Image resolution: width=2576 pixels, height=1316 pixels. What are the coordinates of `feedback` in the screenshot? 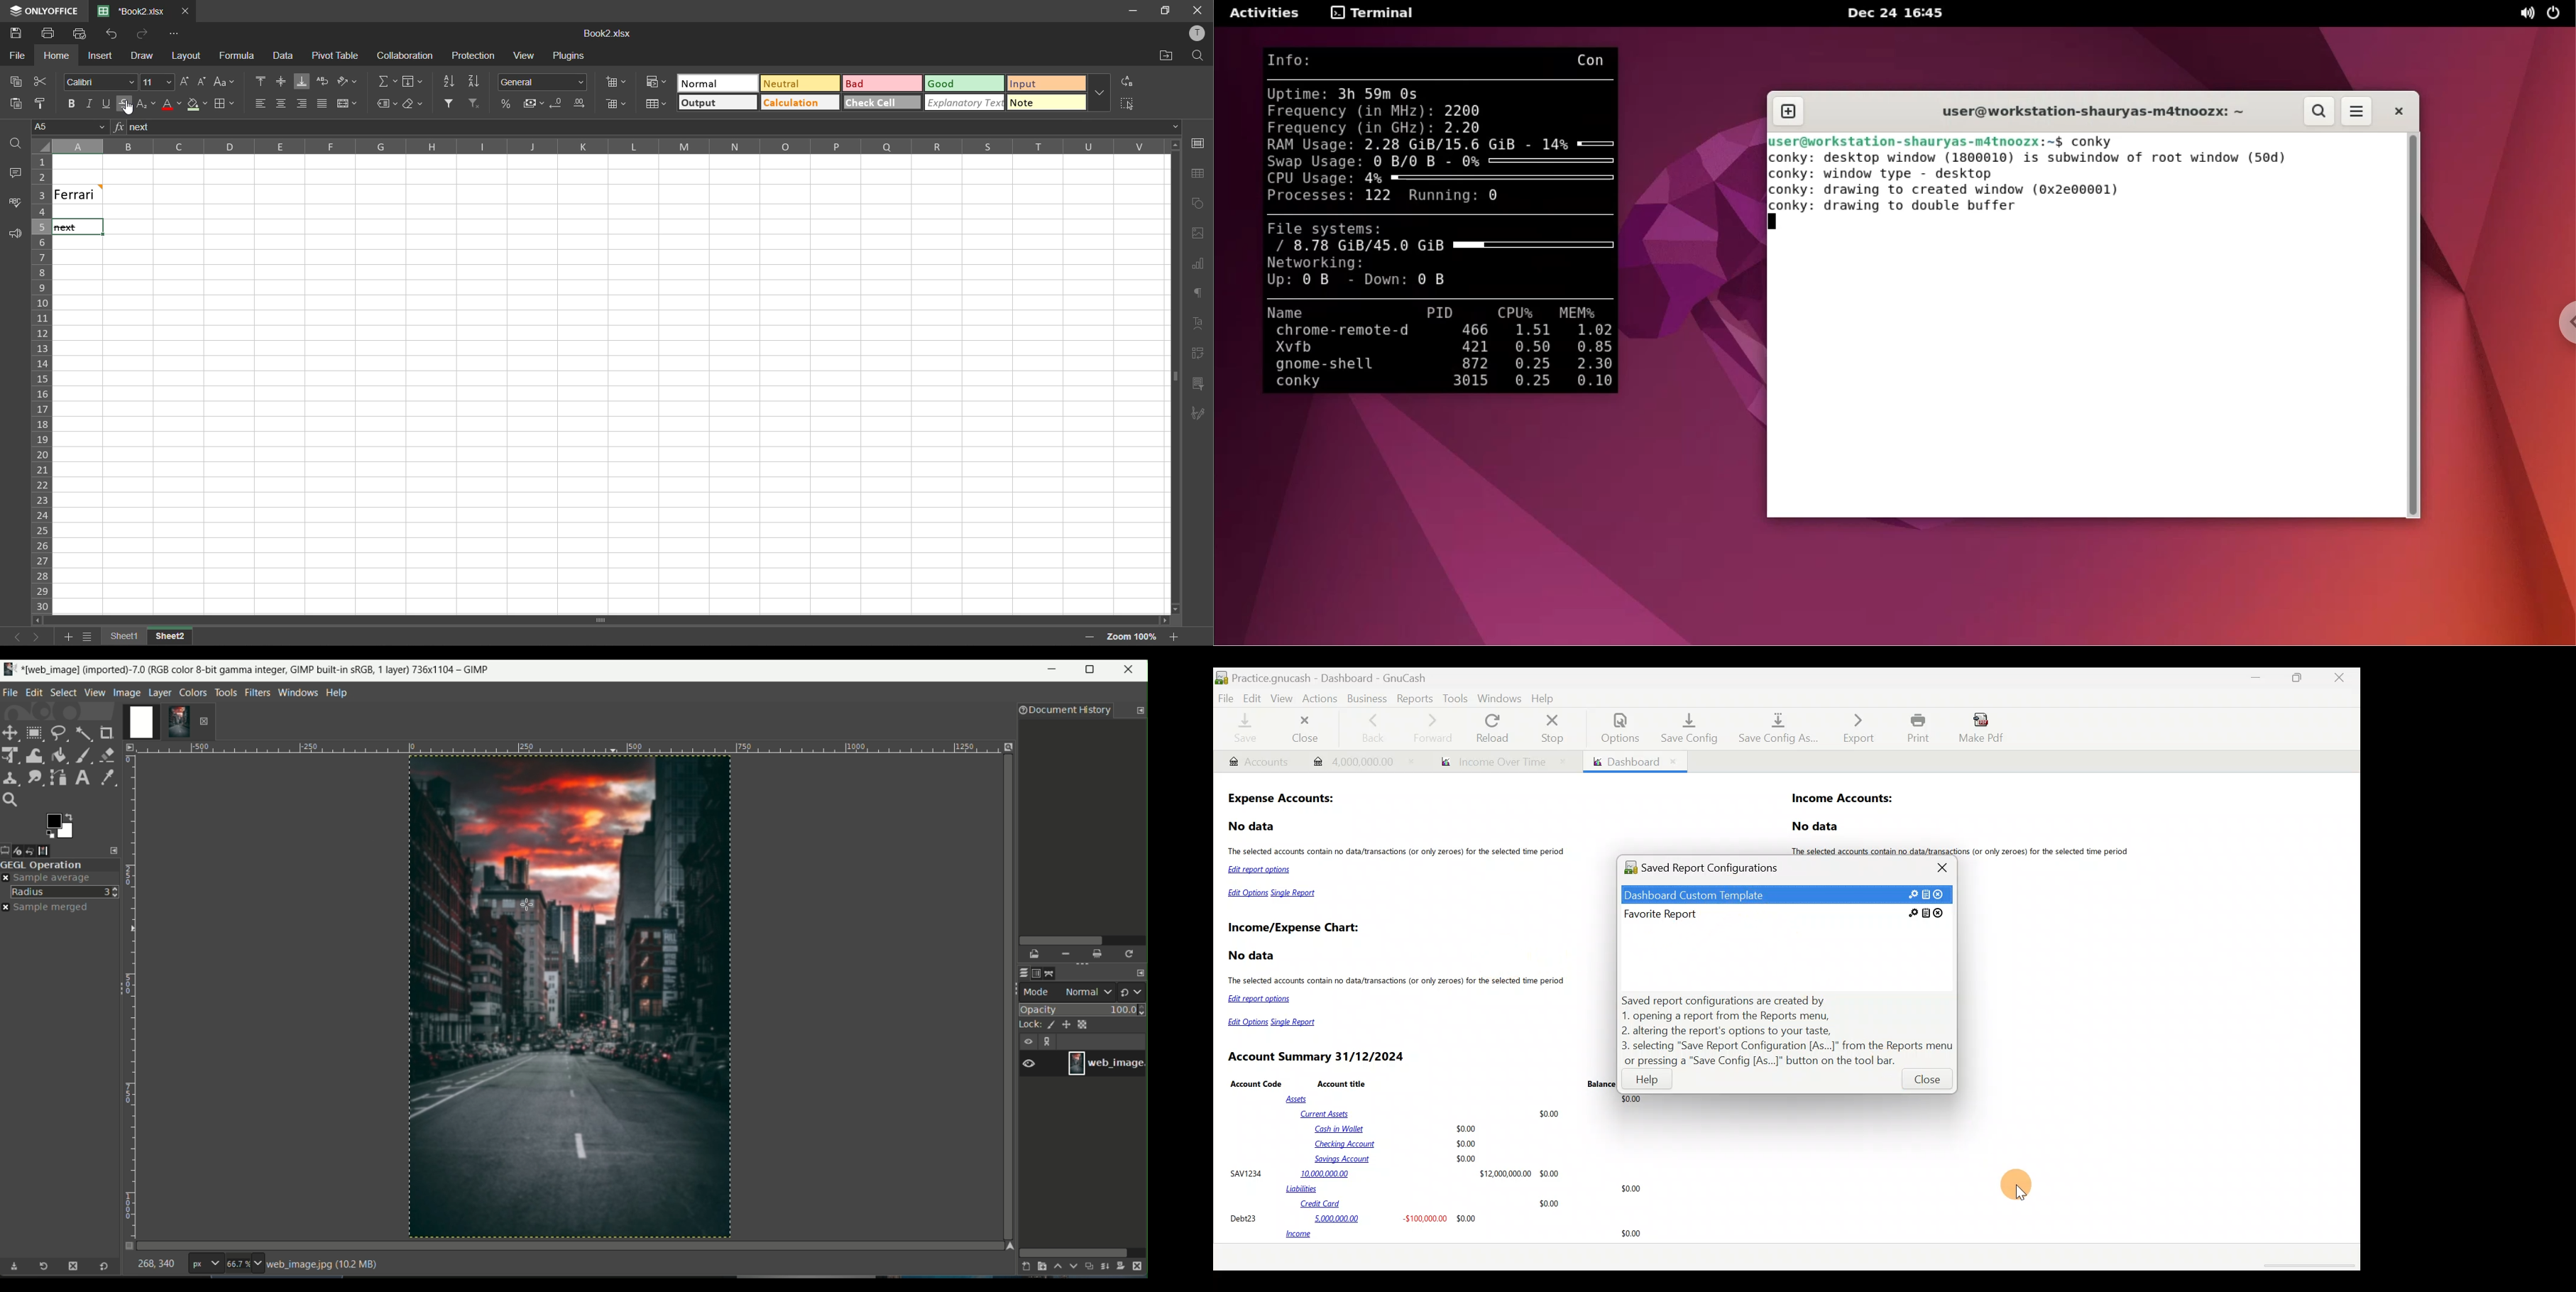 It's located at (14, 236).